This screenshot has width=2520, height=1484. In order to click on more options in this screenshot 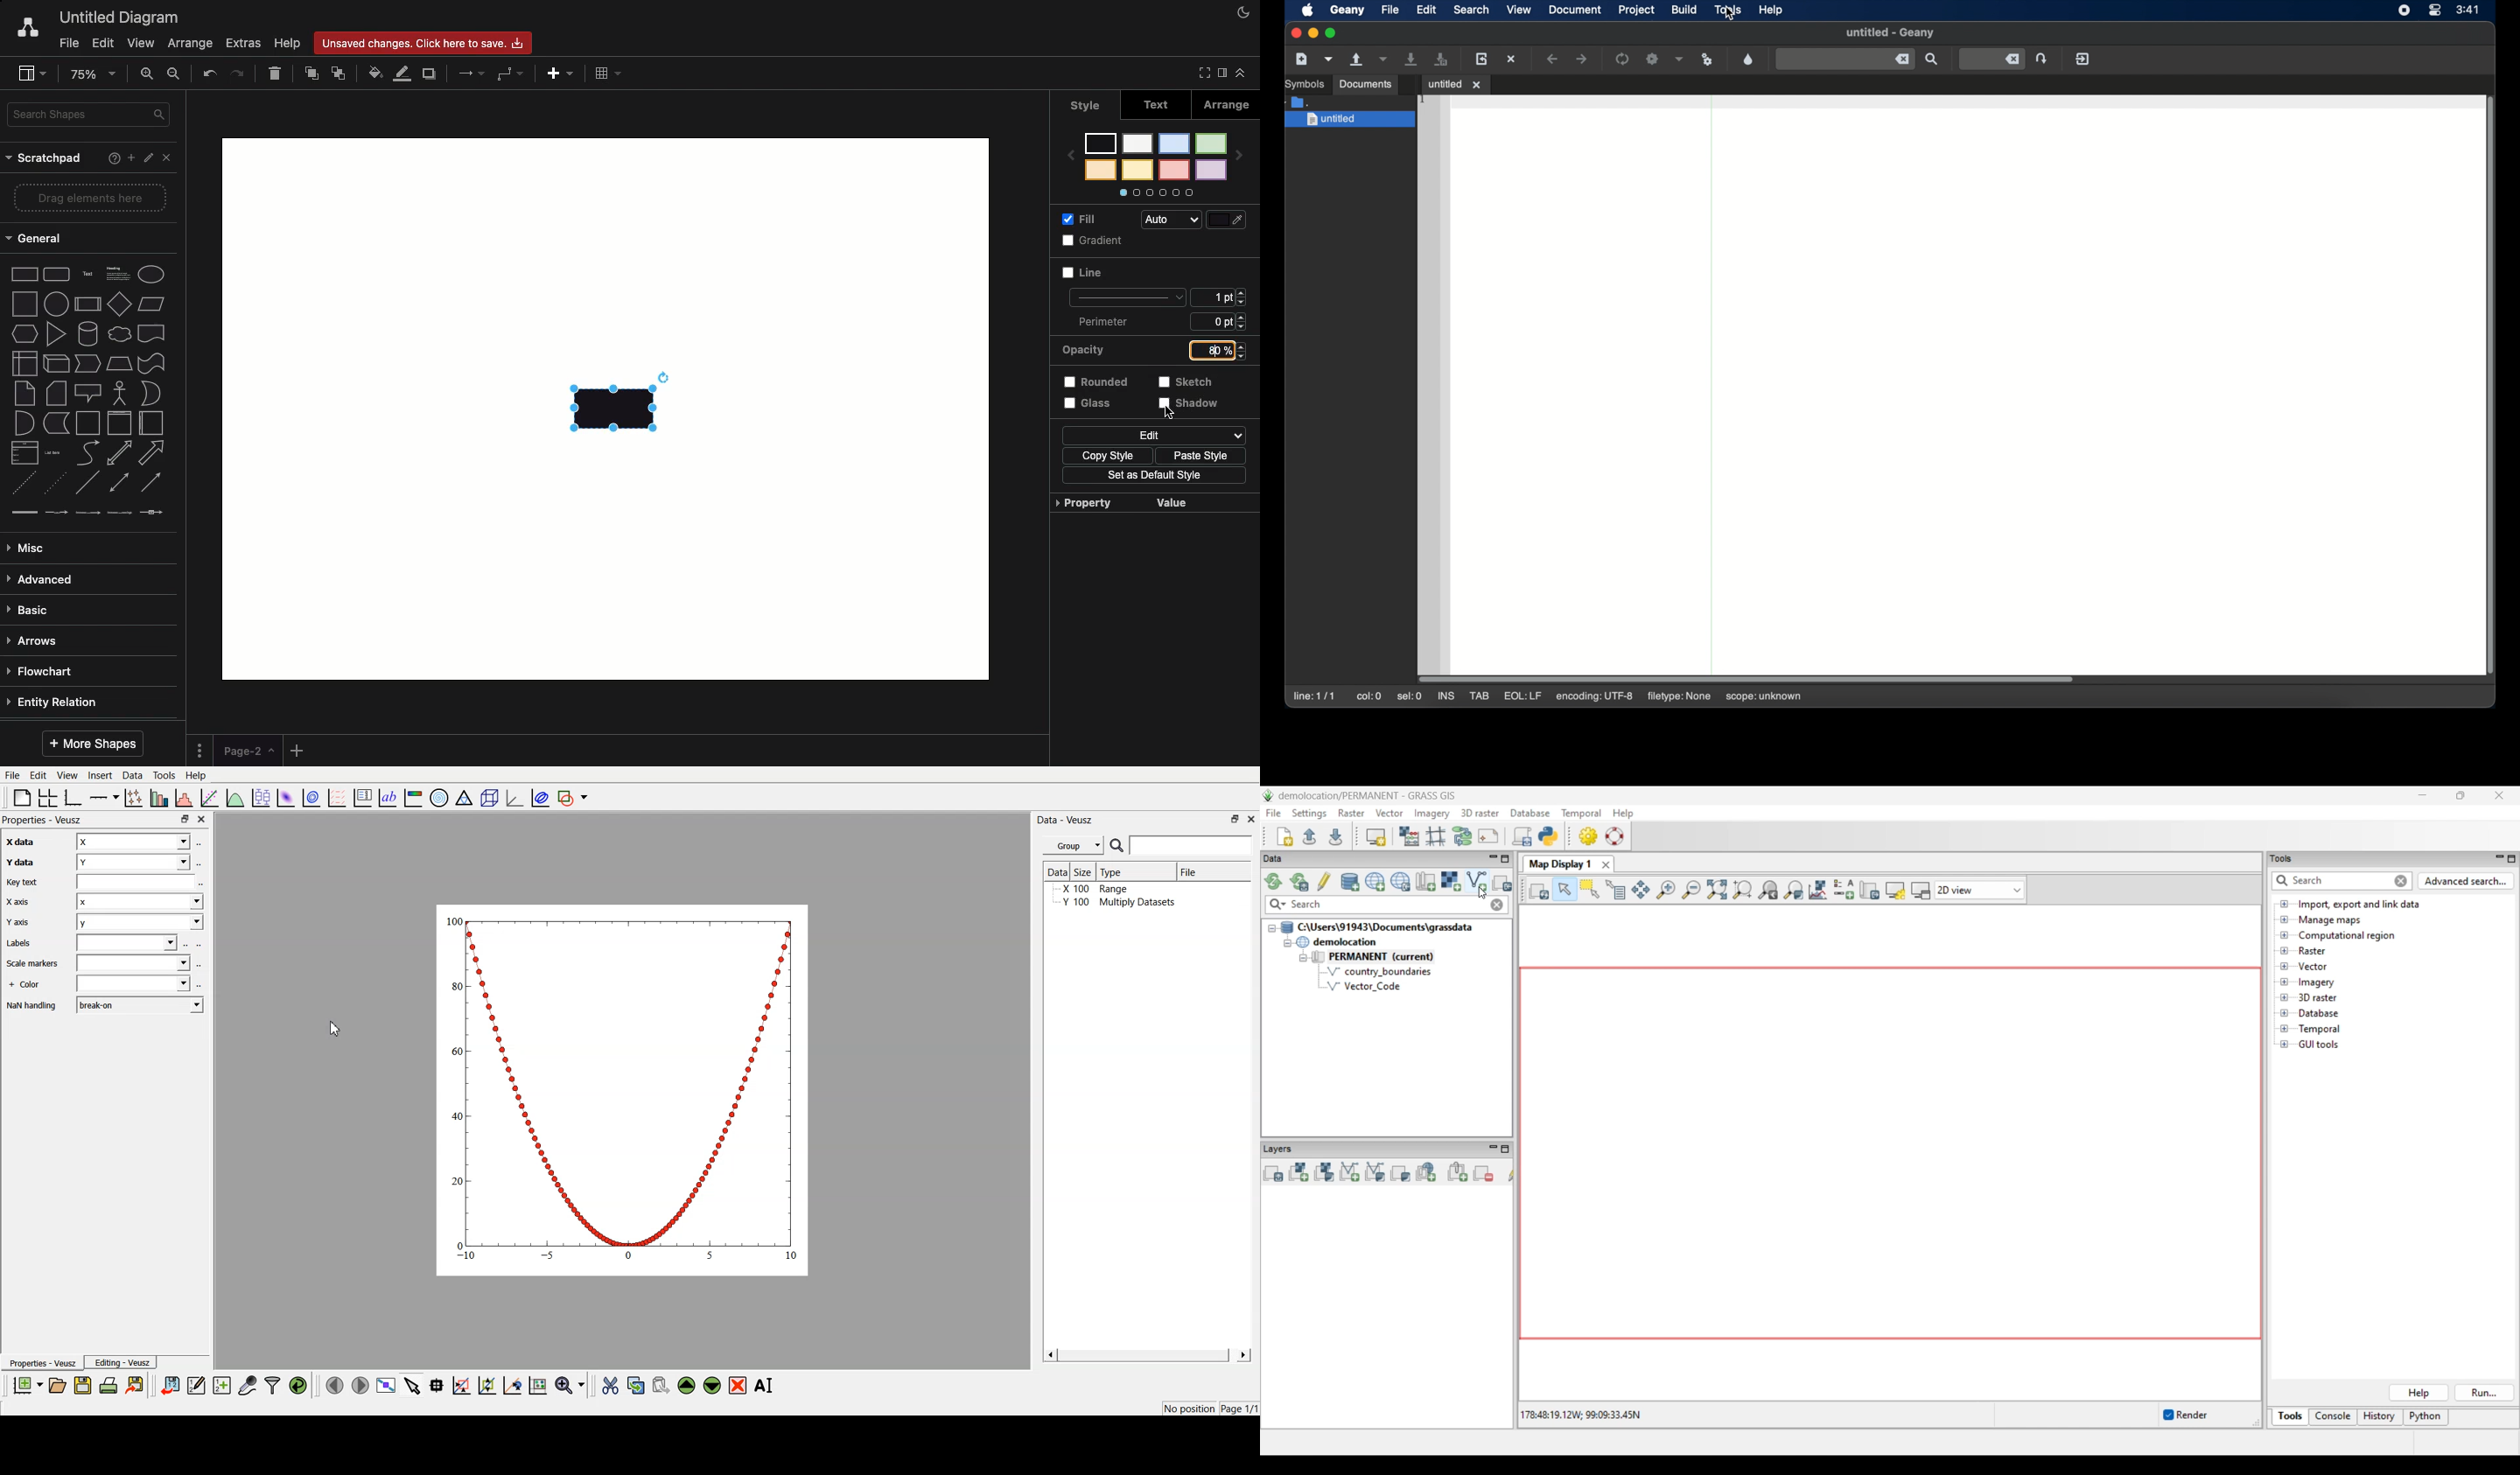, I will do `click(200, 863)`.